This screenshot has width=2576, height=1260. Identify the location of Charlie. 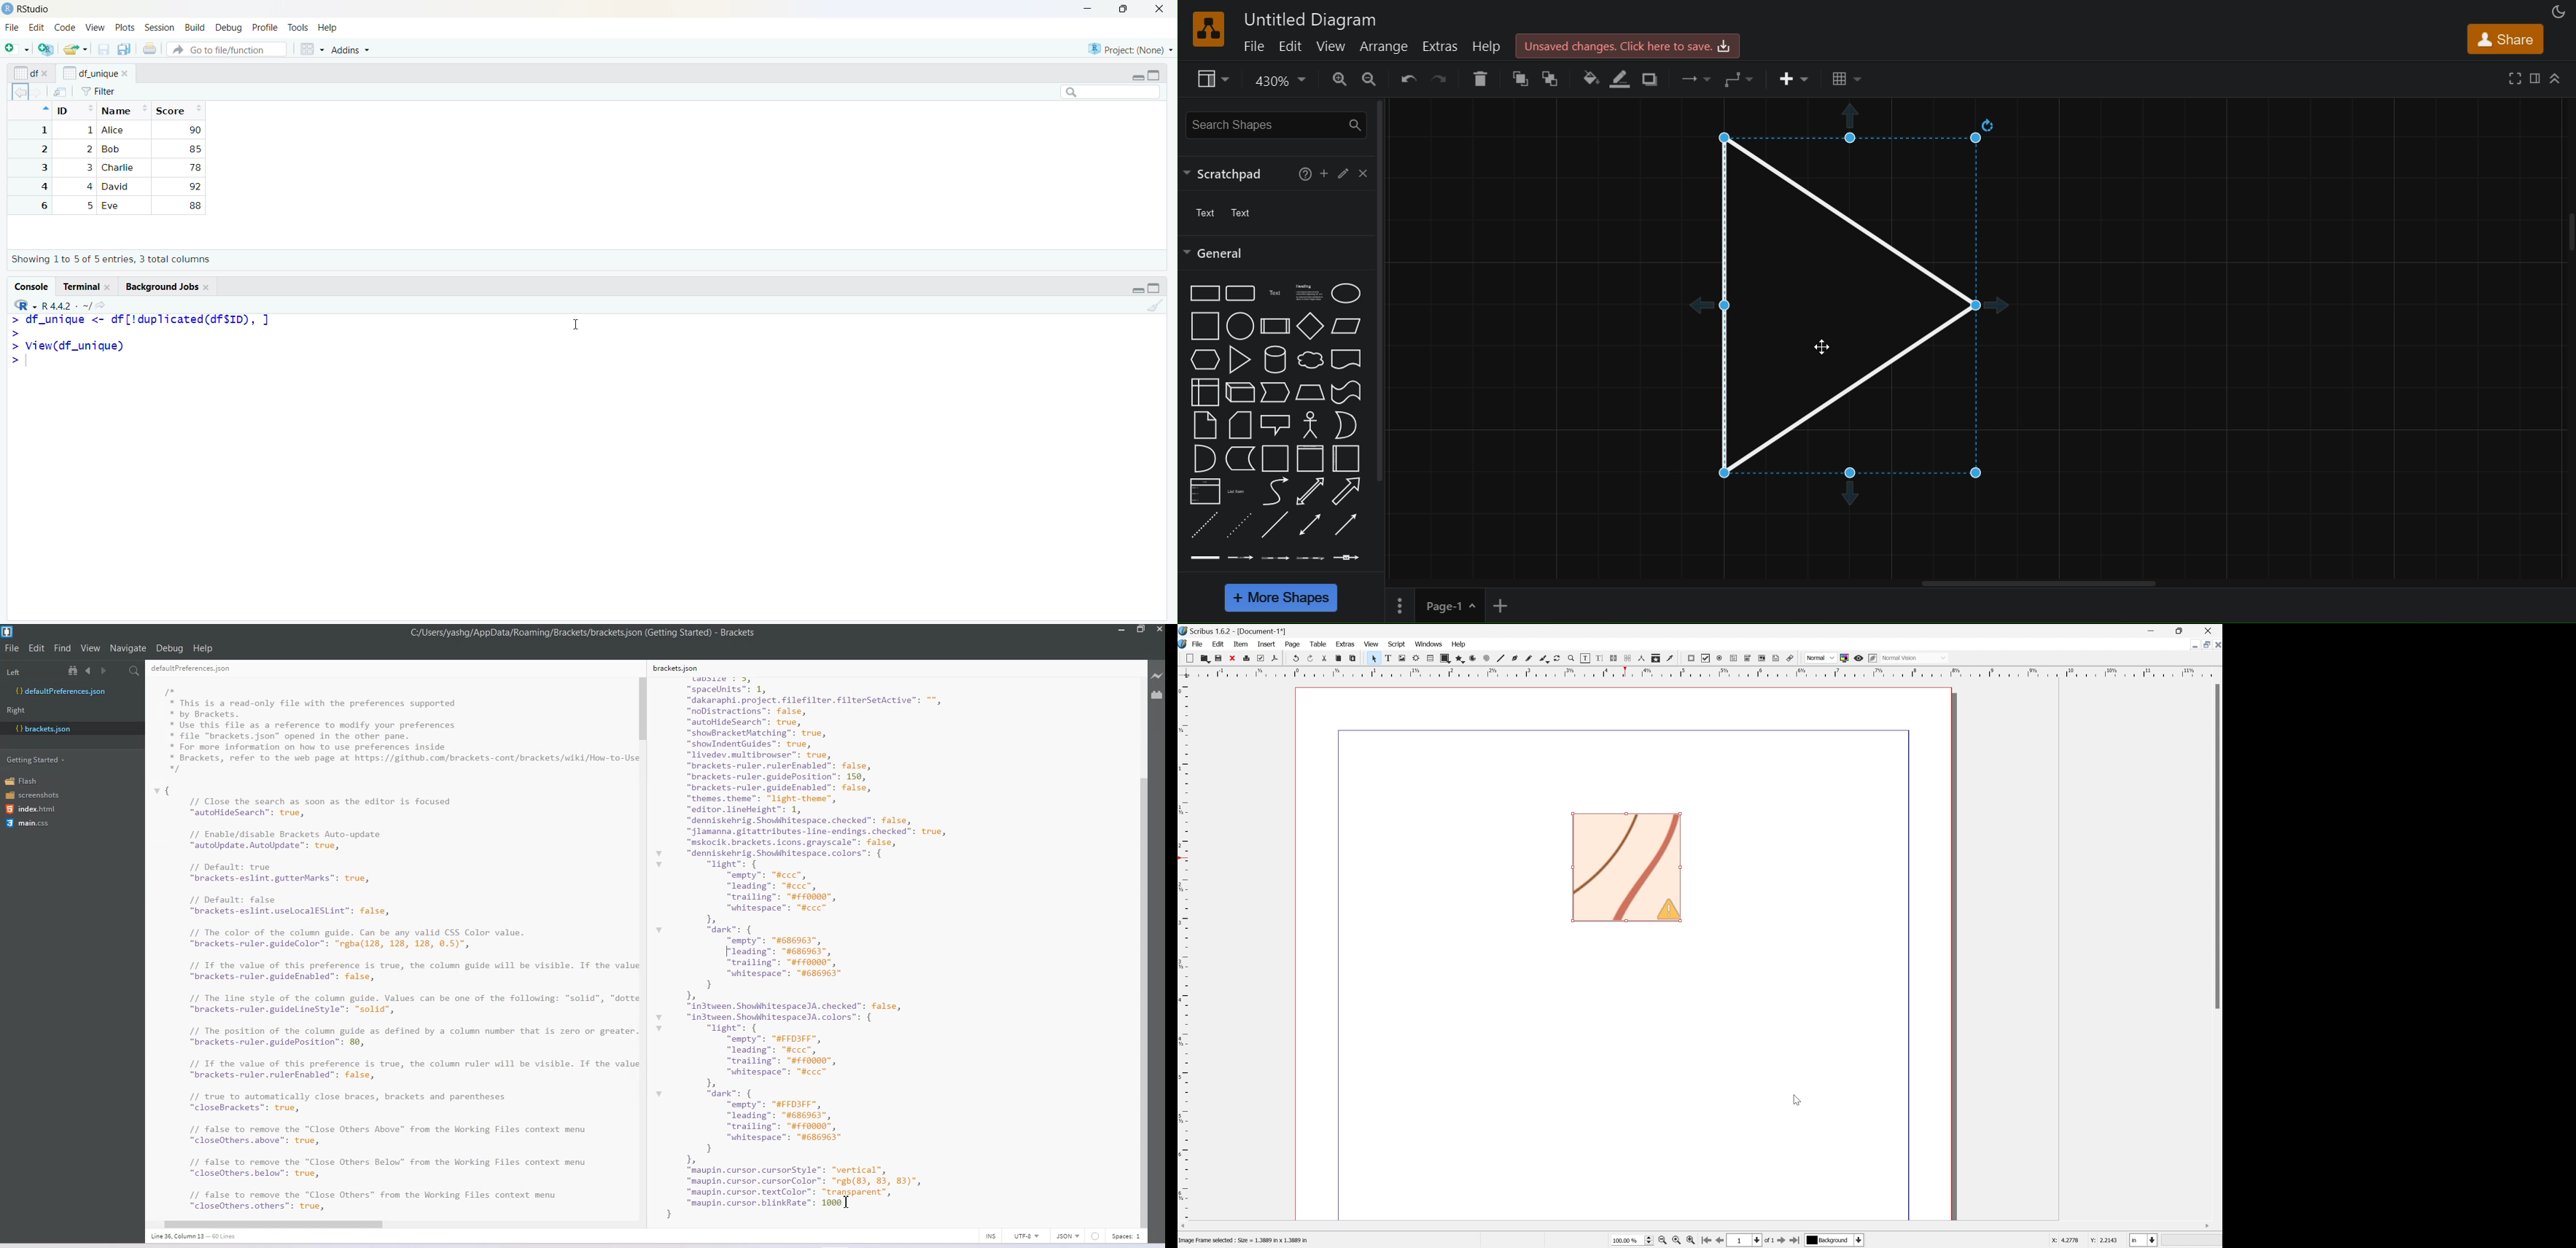
(119, 168).